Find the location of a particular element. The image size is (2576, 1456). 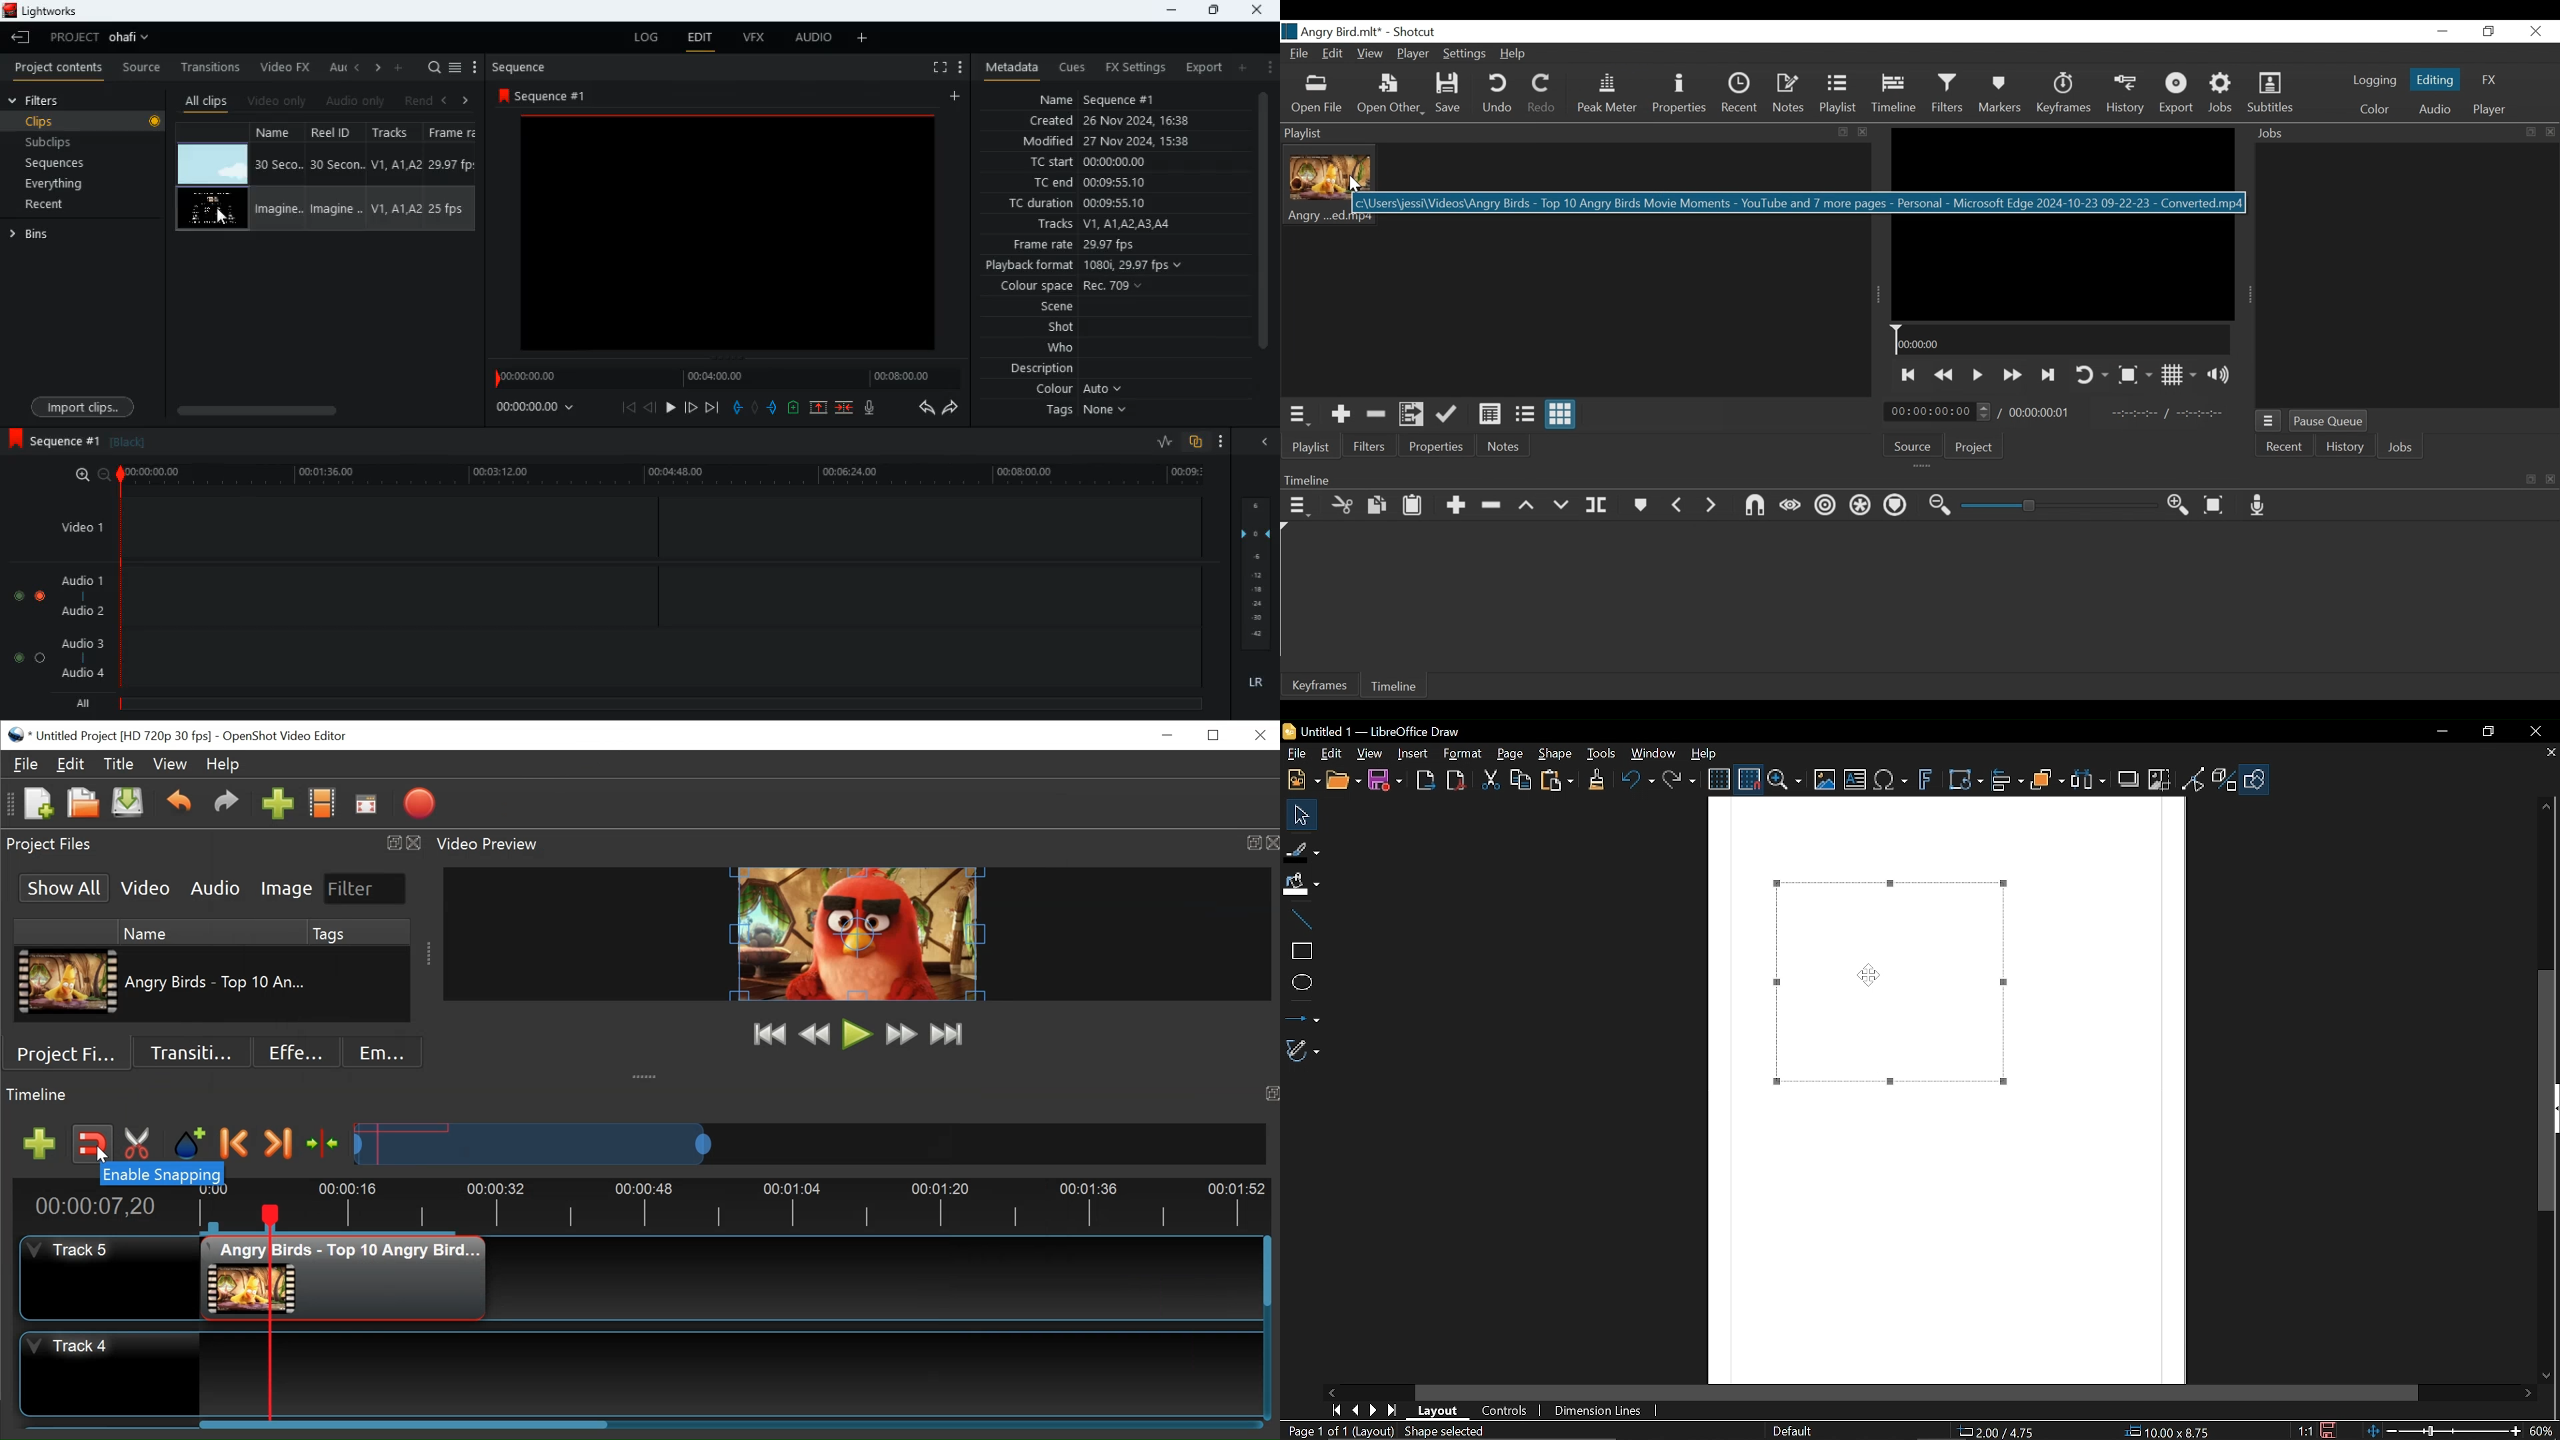

Previous page is located at coordinates (1358, 1409).